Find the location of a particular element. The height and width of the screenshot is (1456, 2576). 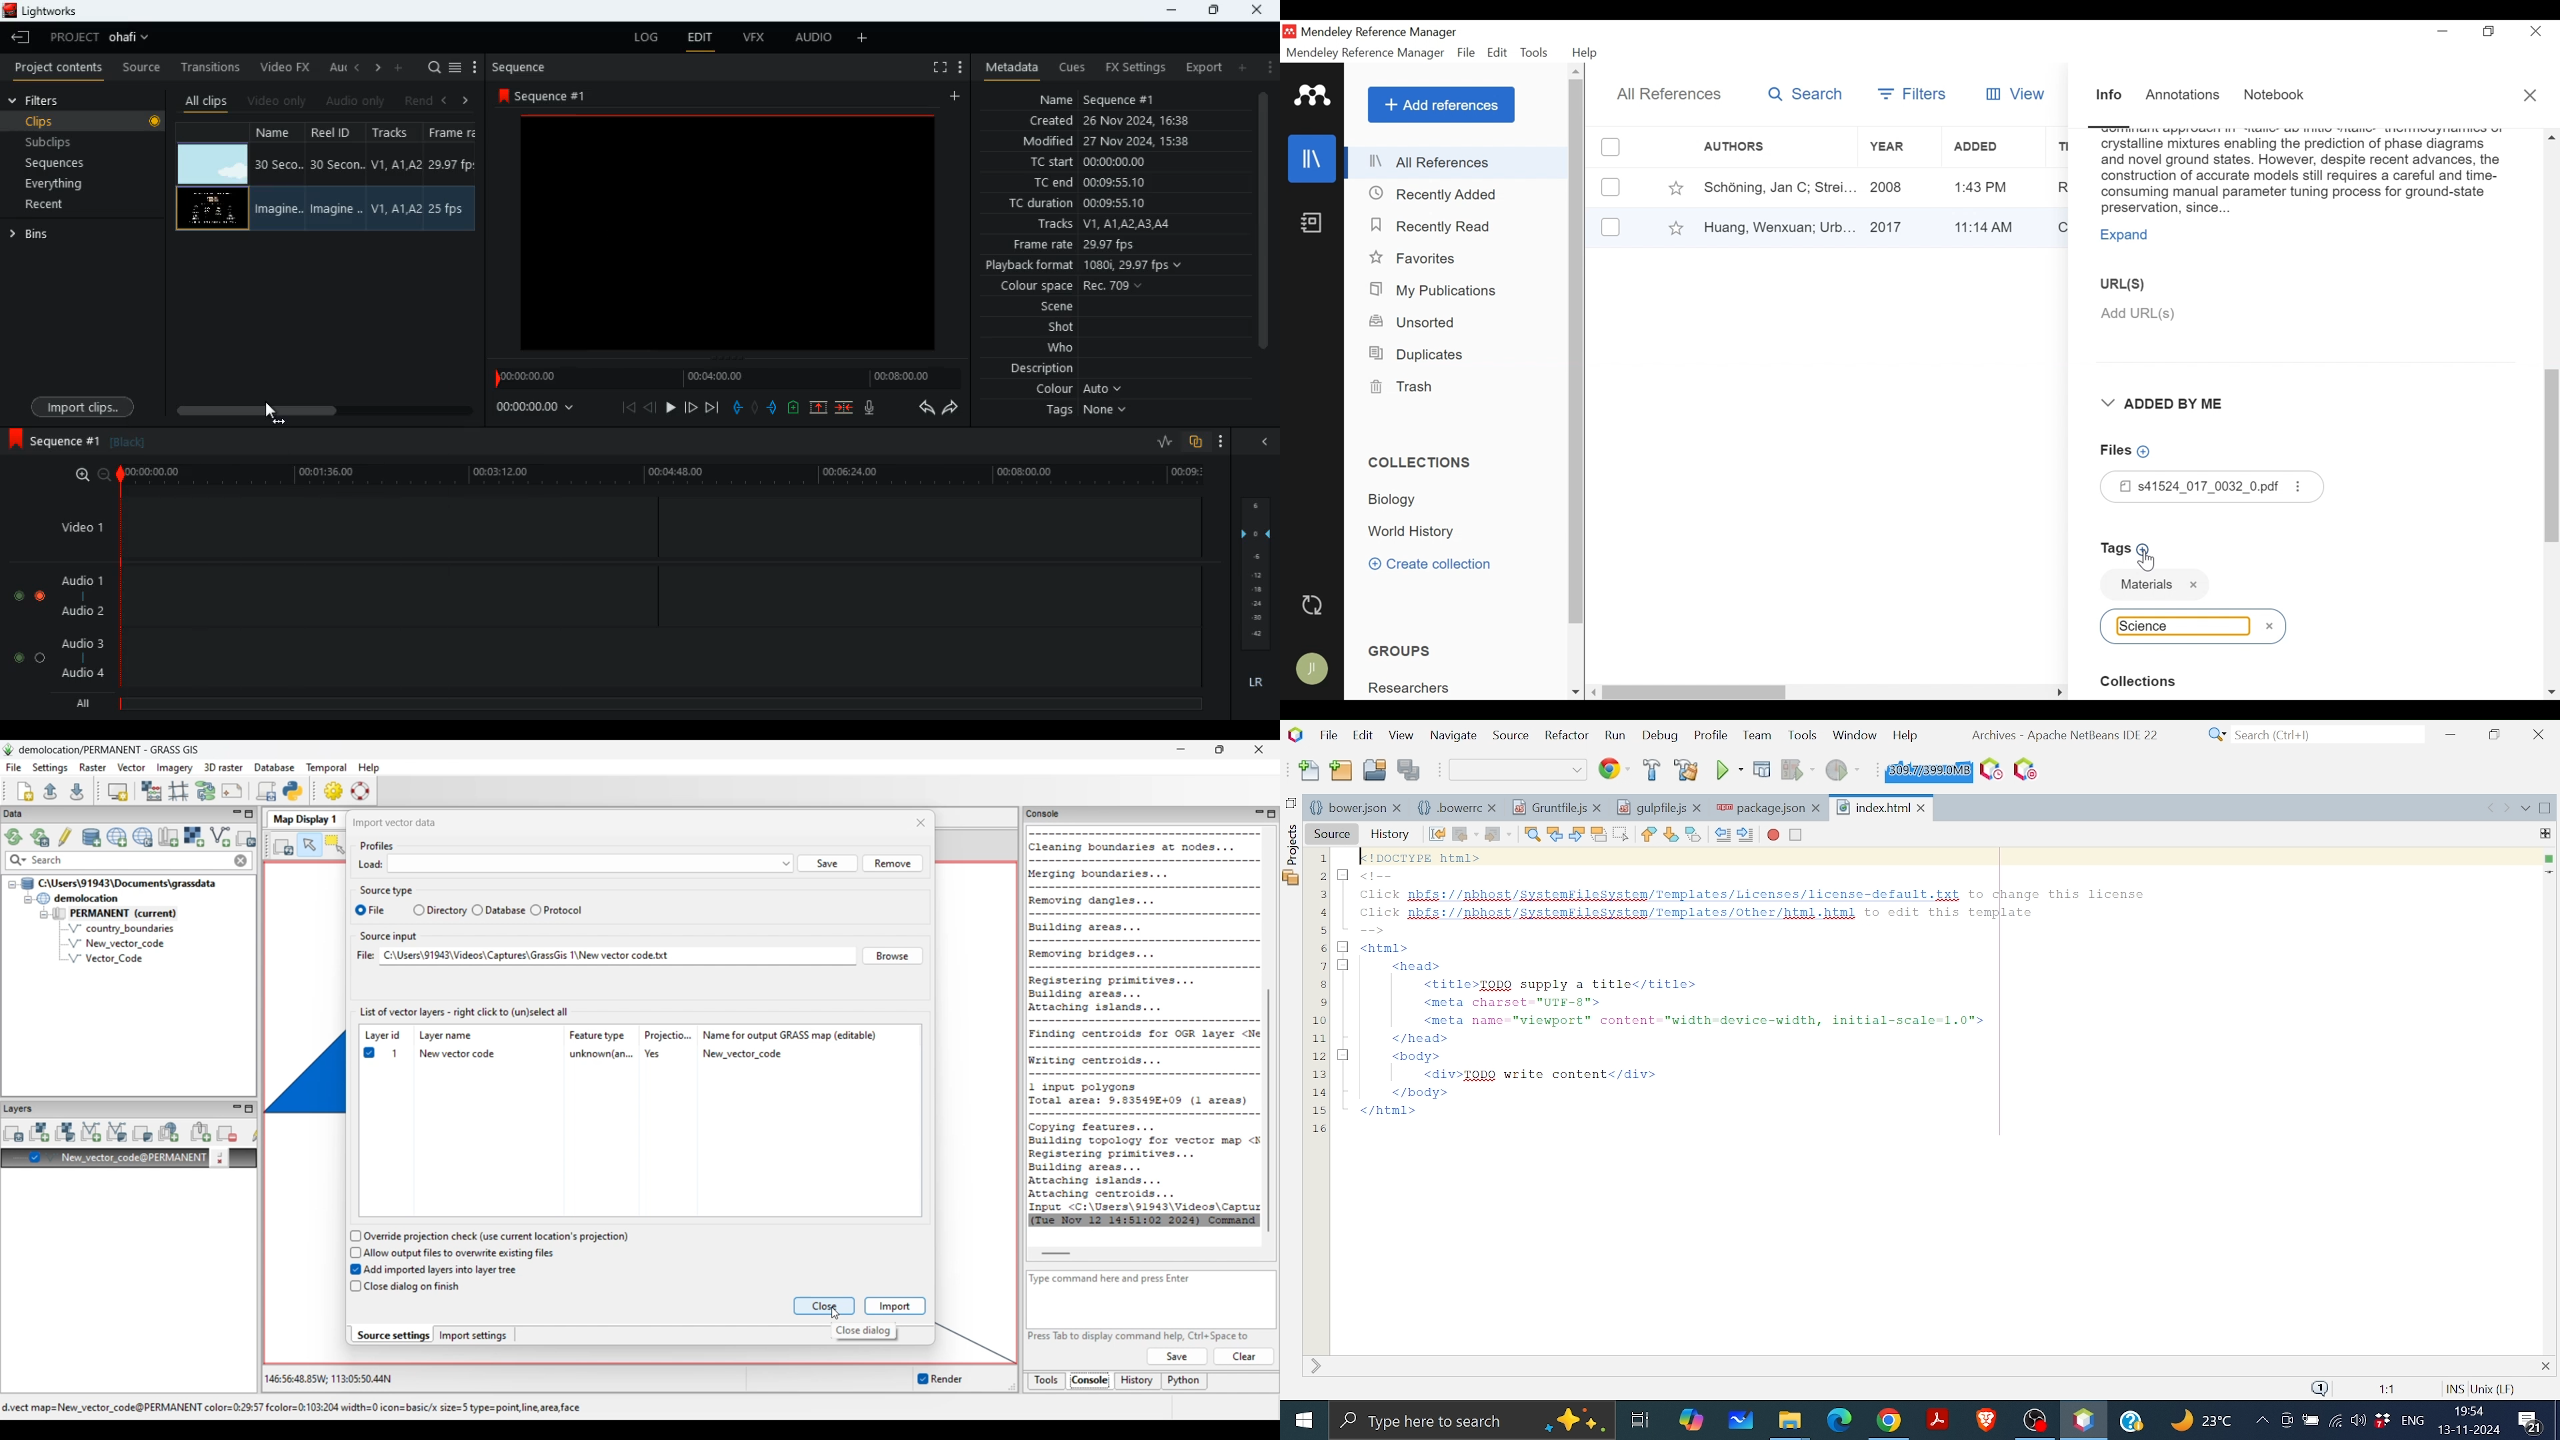

sequence is located at coordinates (522, 65).